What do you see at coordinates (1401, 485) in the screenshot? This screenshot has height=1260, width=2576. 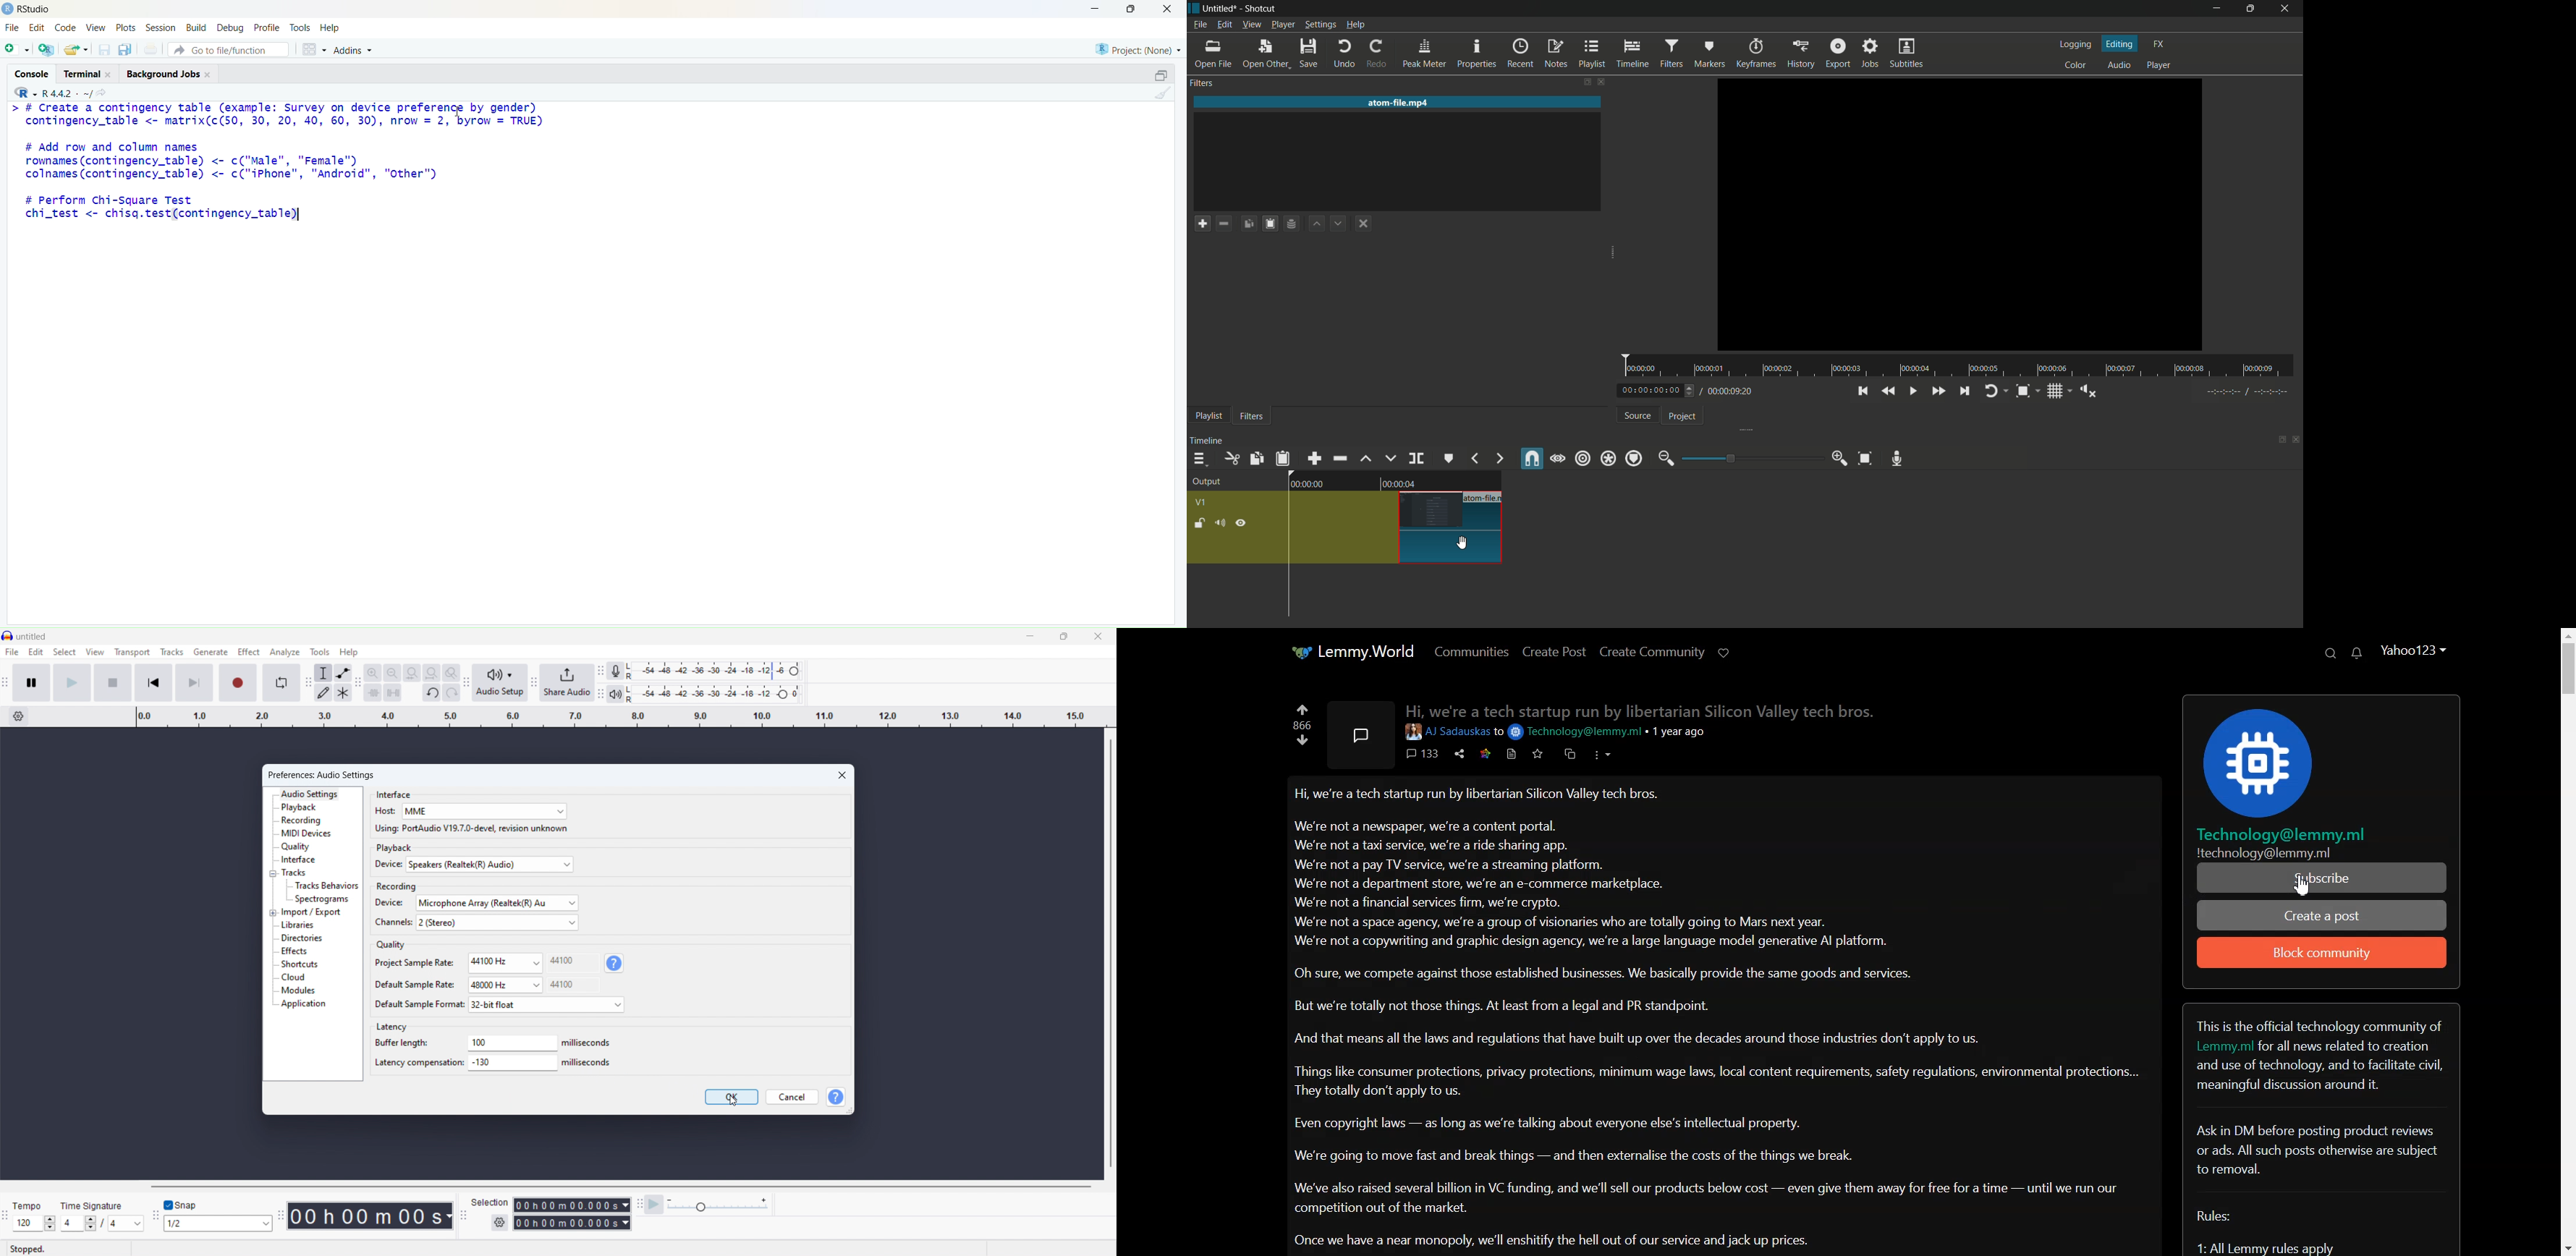 I see `time` at bounding box center [1401, 485].